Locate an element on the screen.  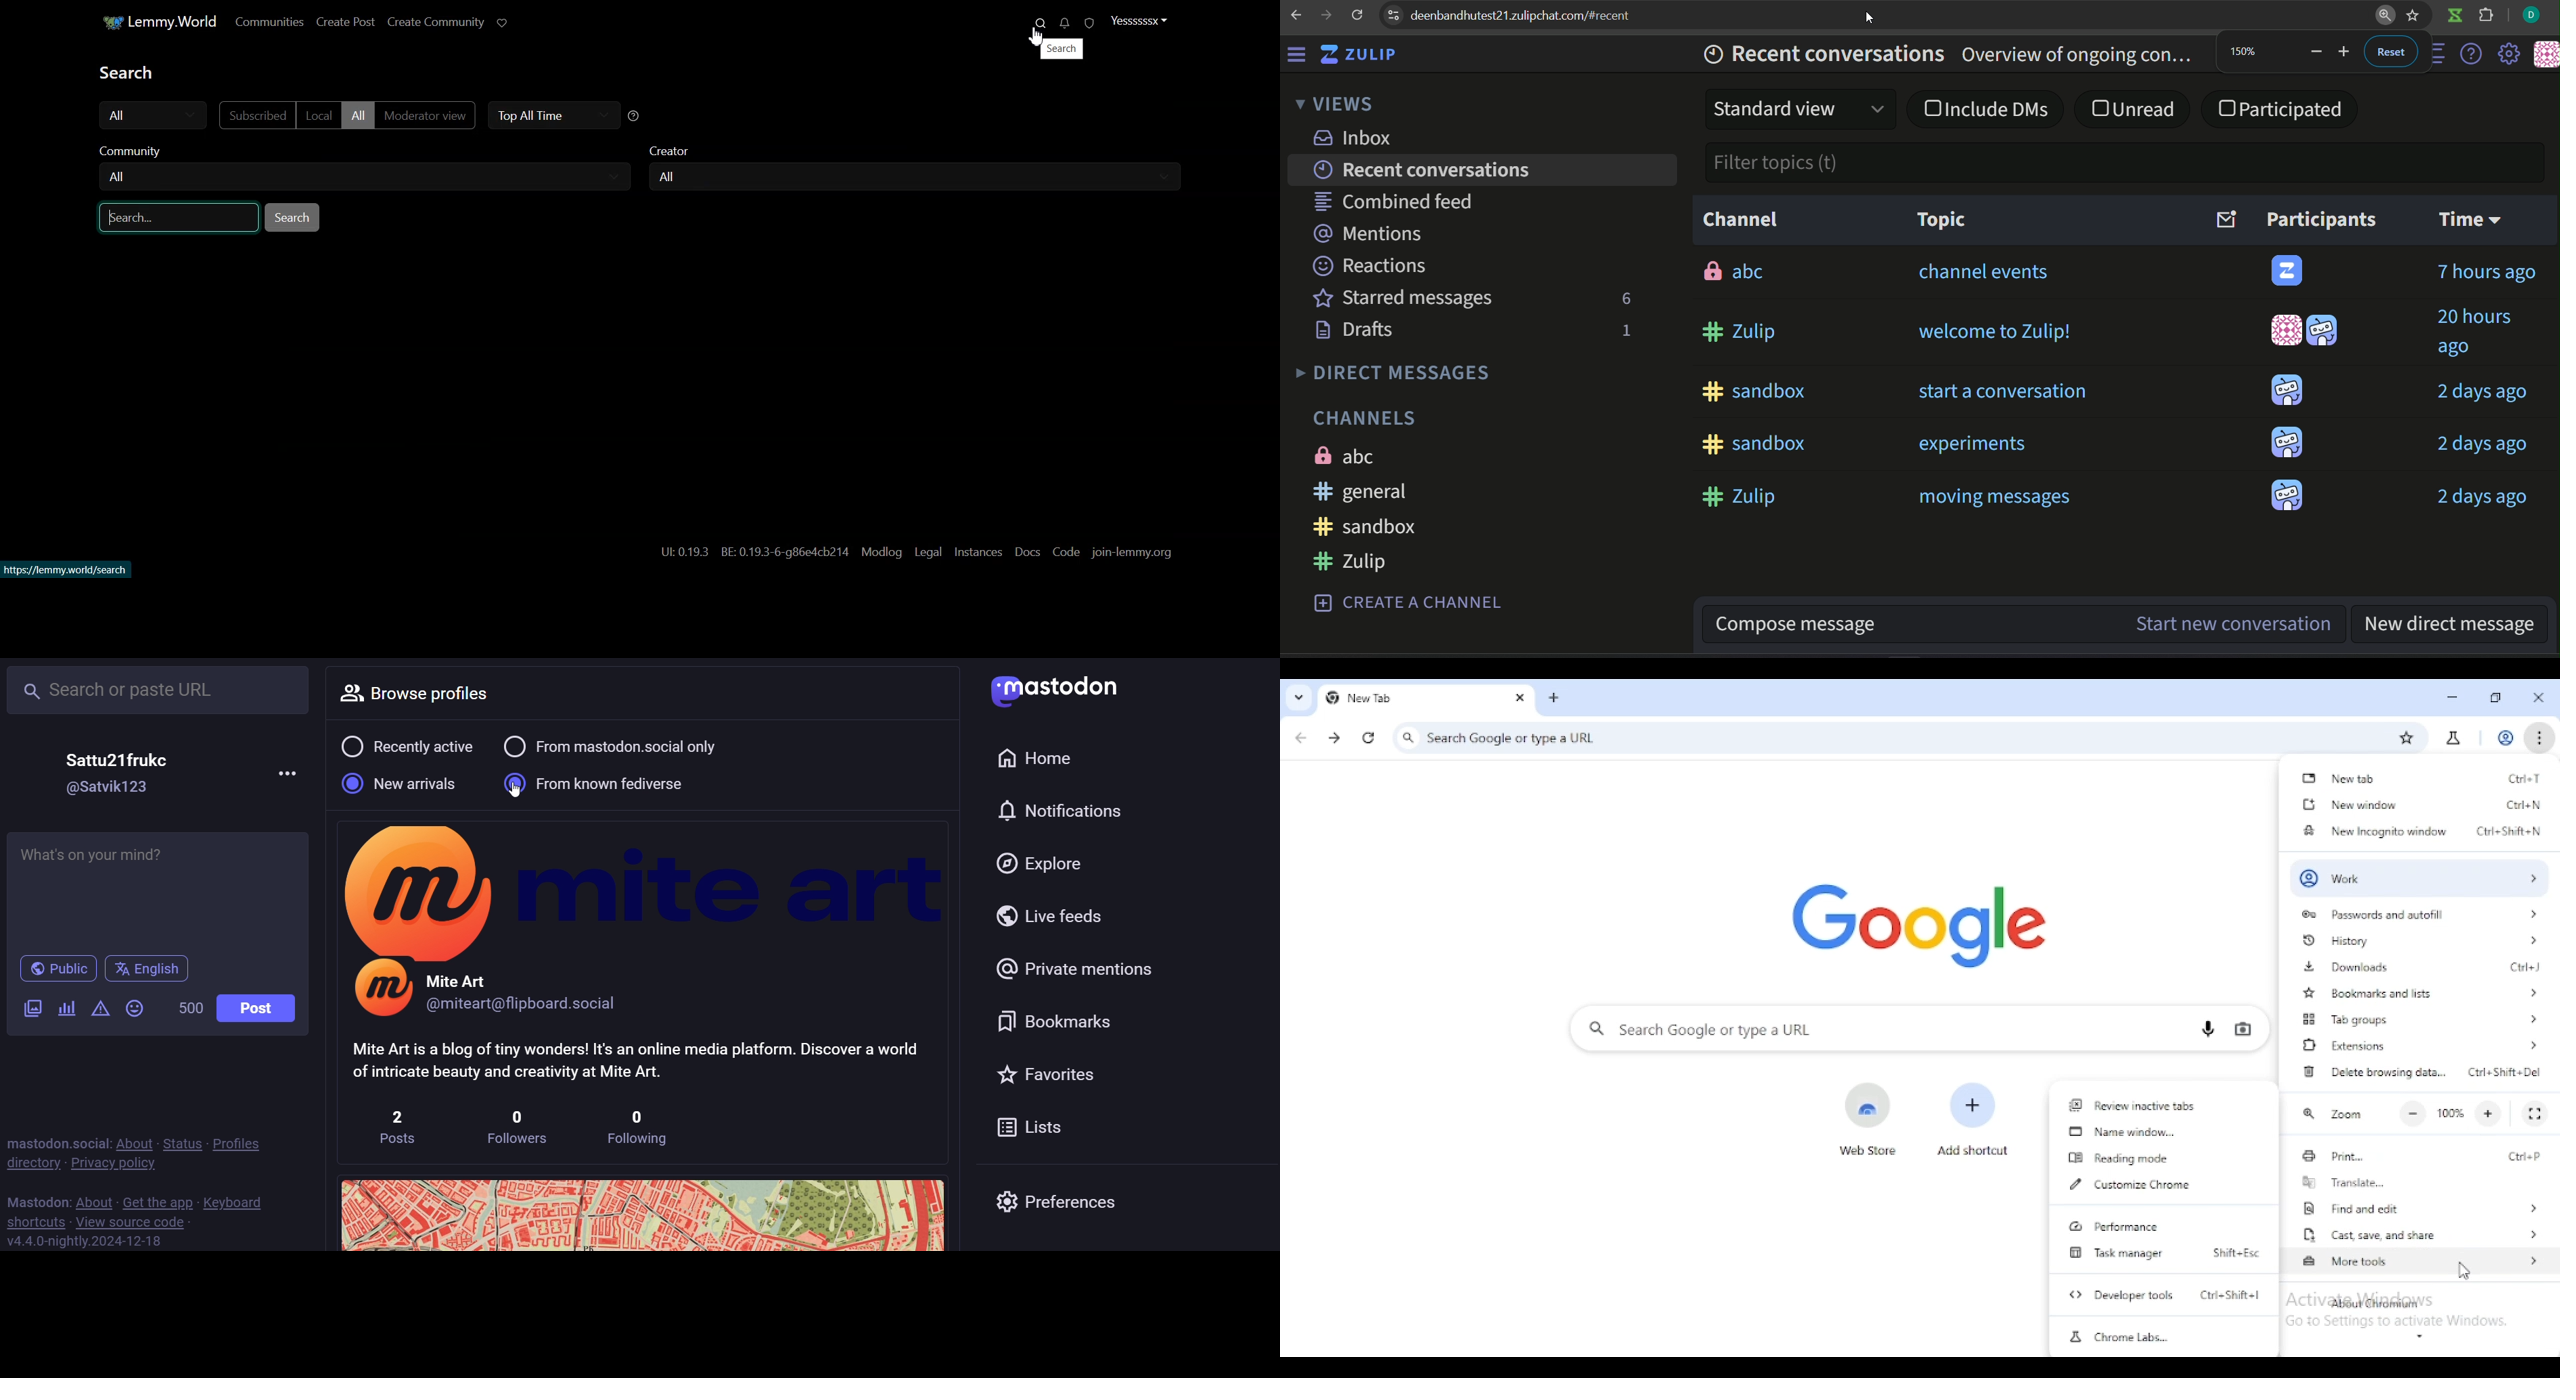
#sandbox is located at coordinates (1755, 391).